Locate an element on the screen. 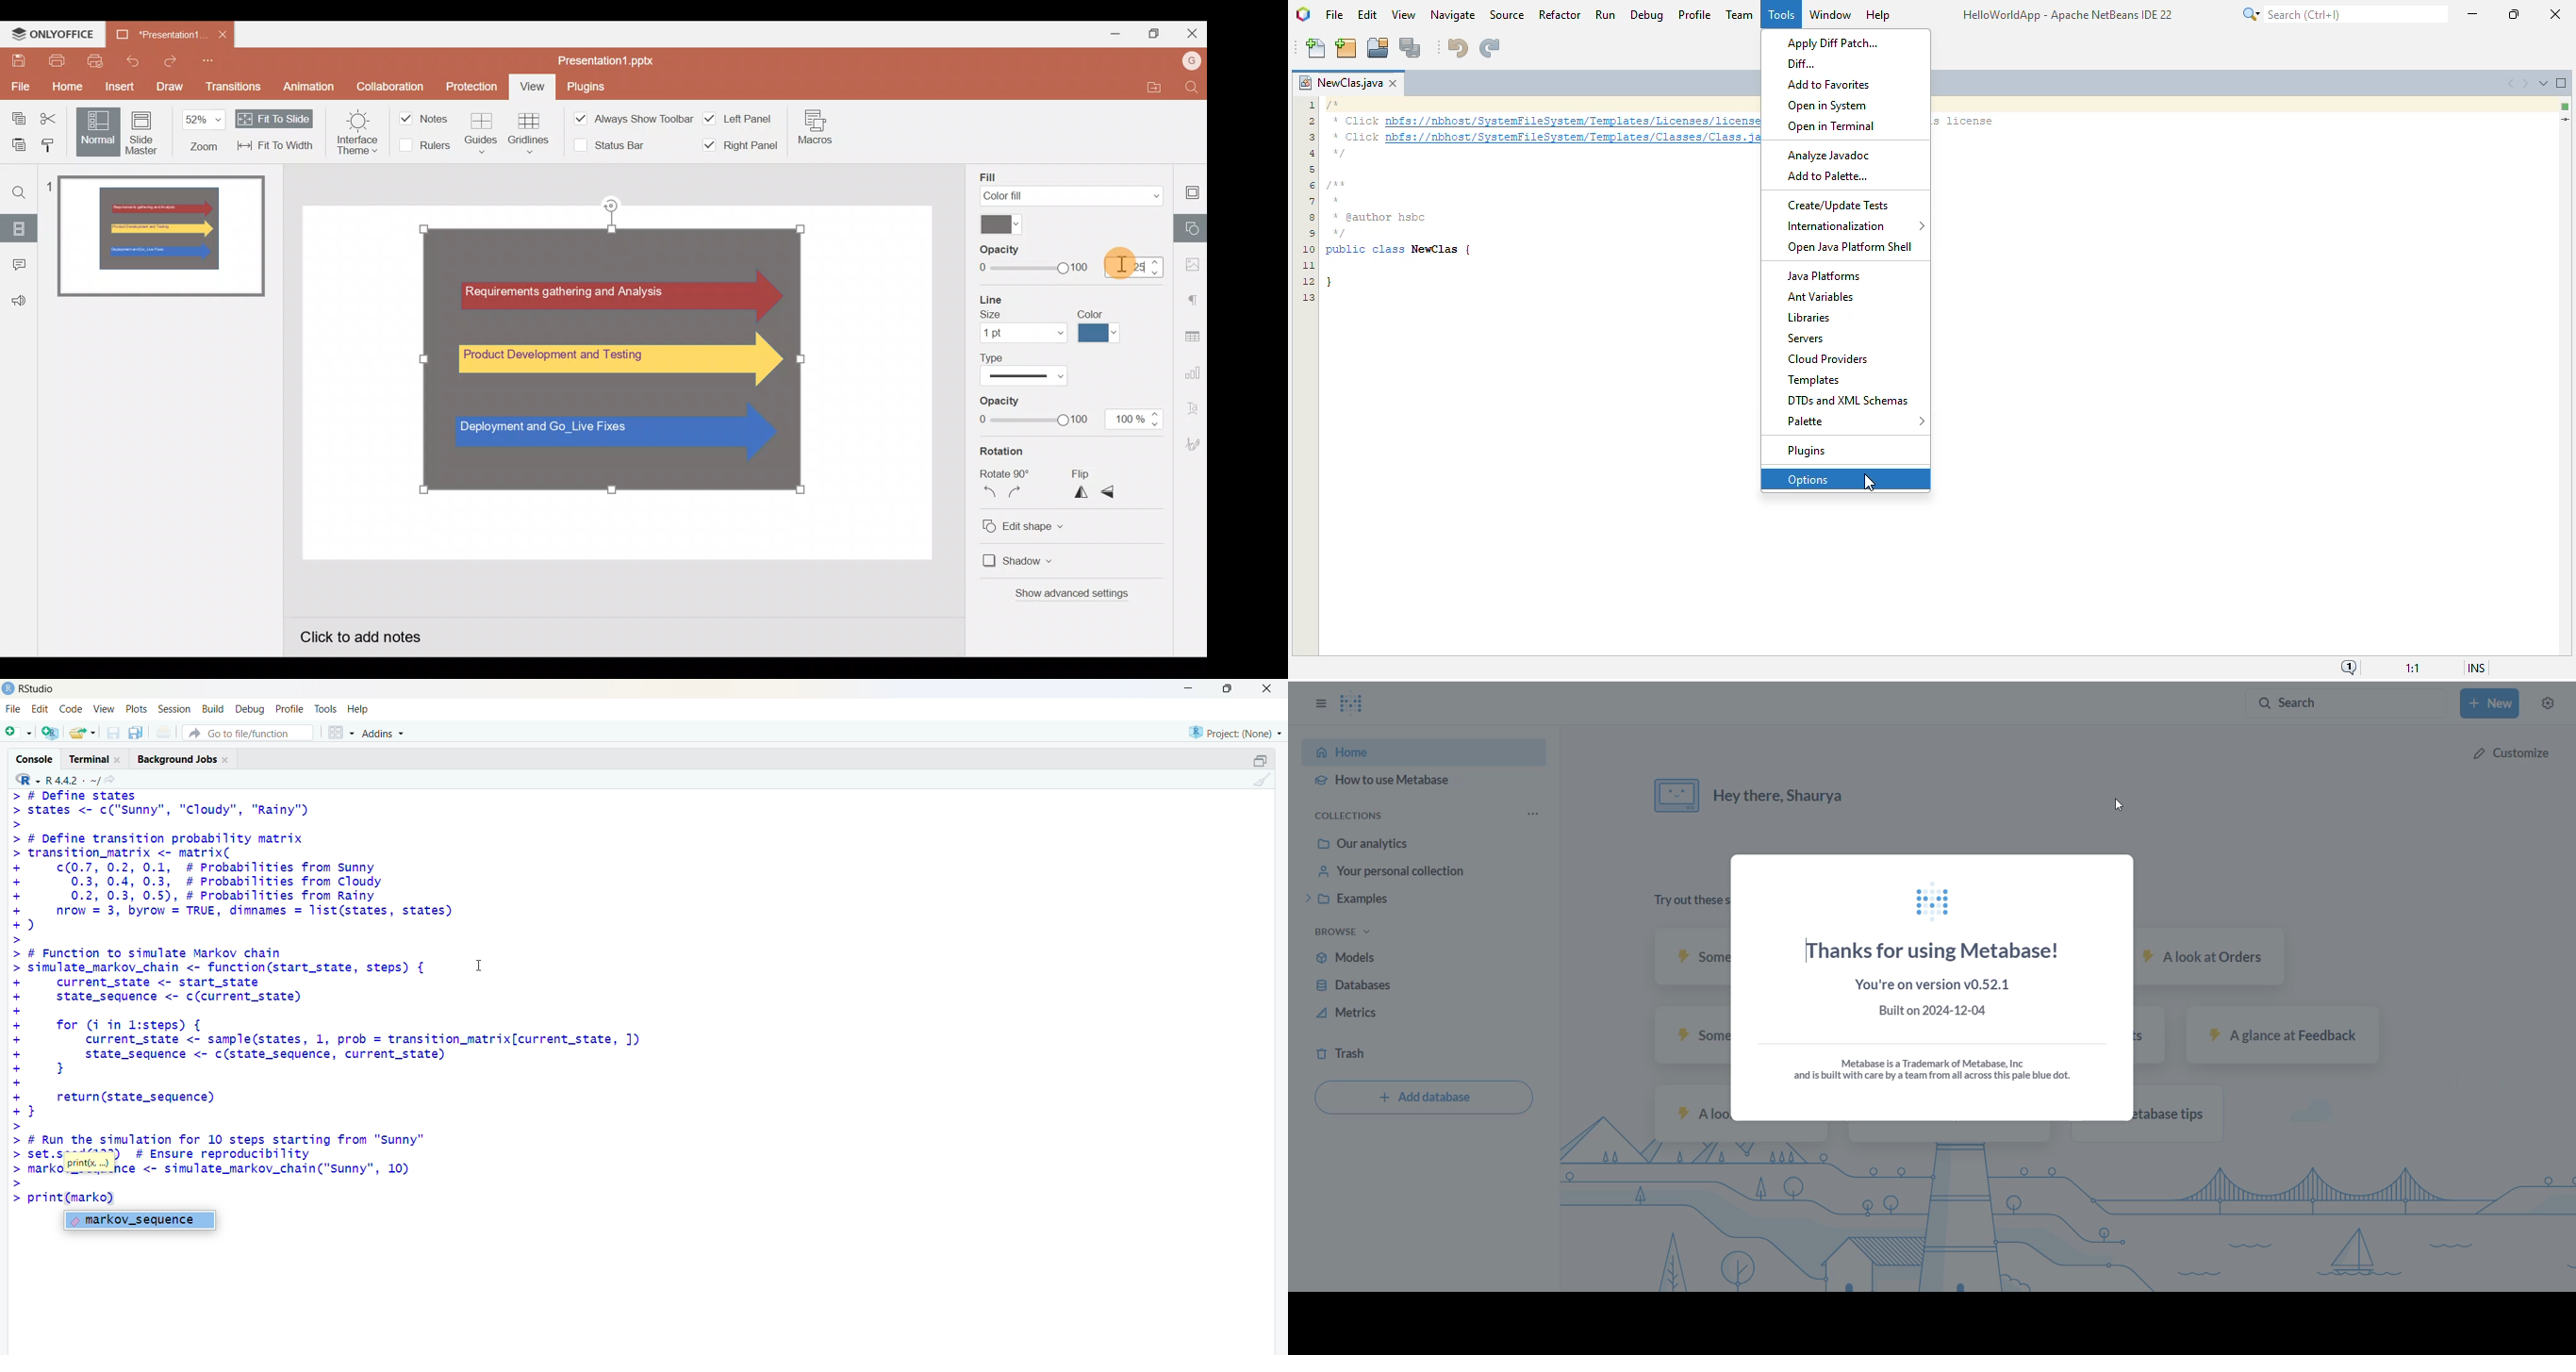 The width and height of the screenshot is (2576, 1372). Slide pane is located at coordinates (174, 471).